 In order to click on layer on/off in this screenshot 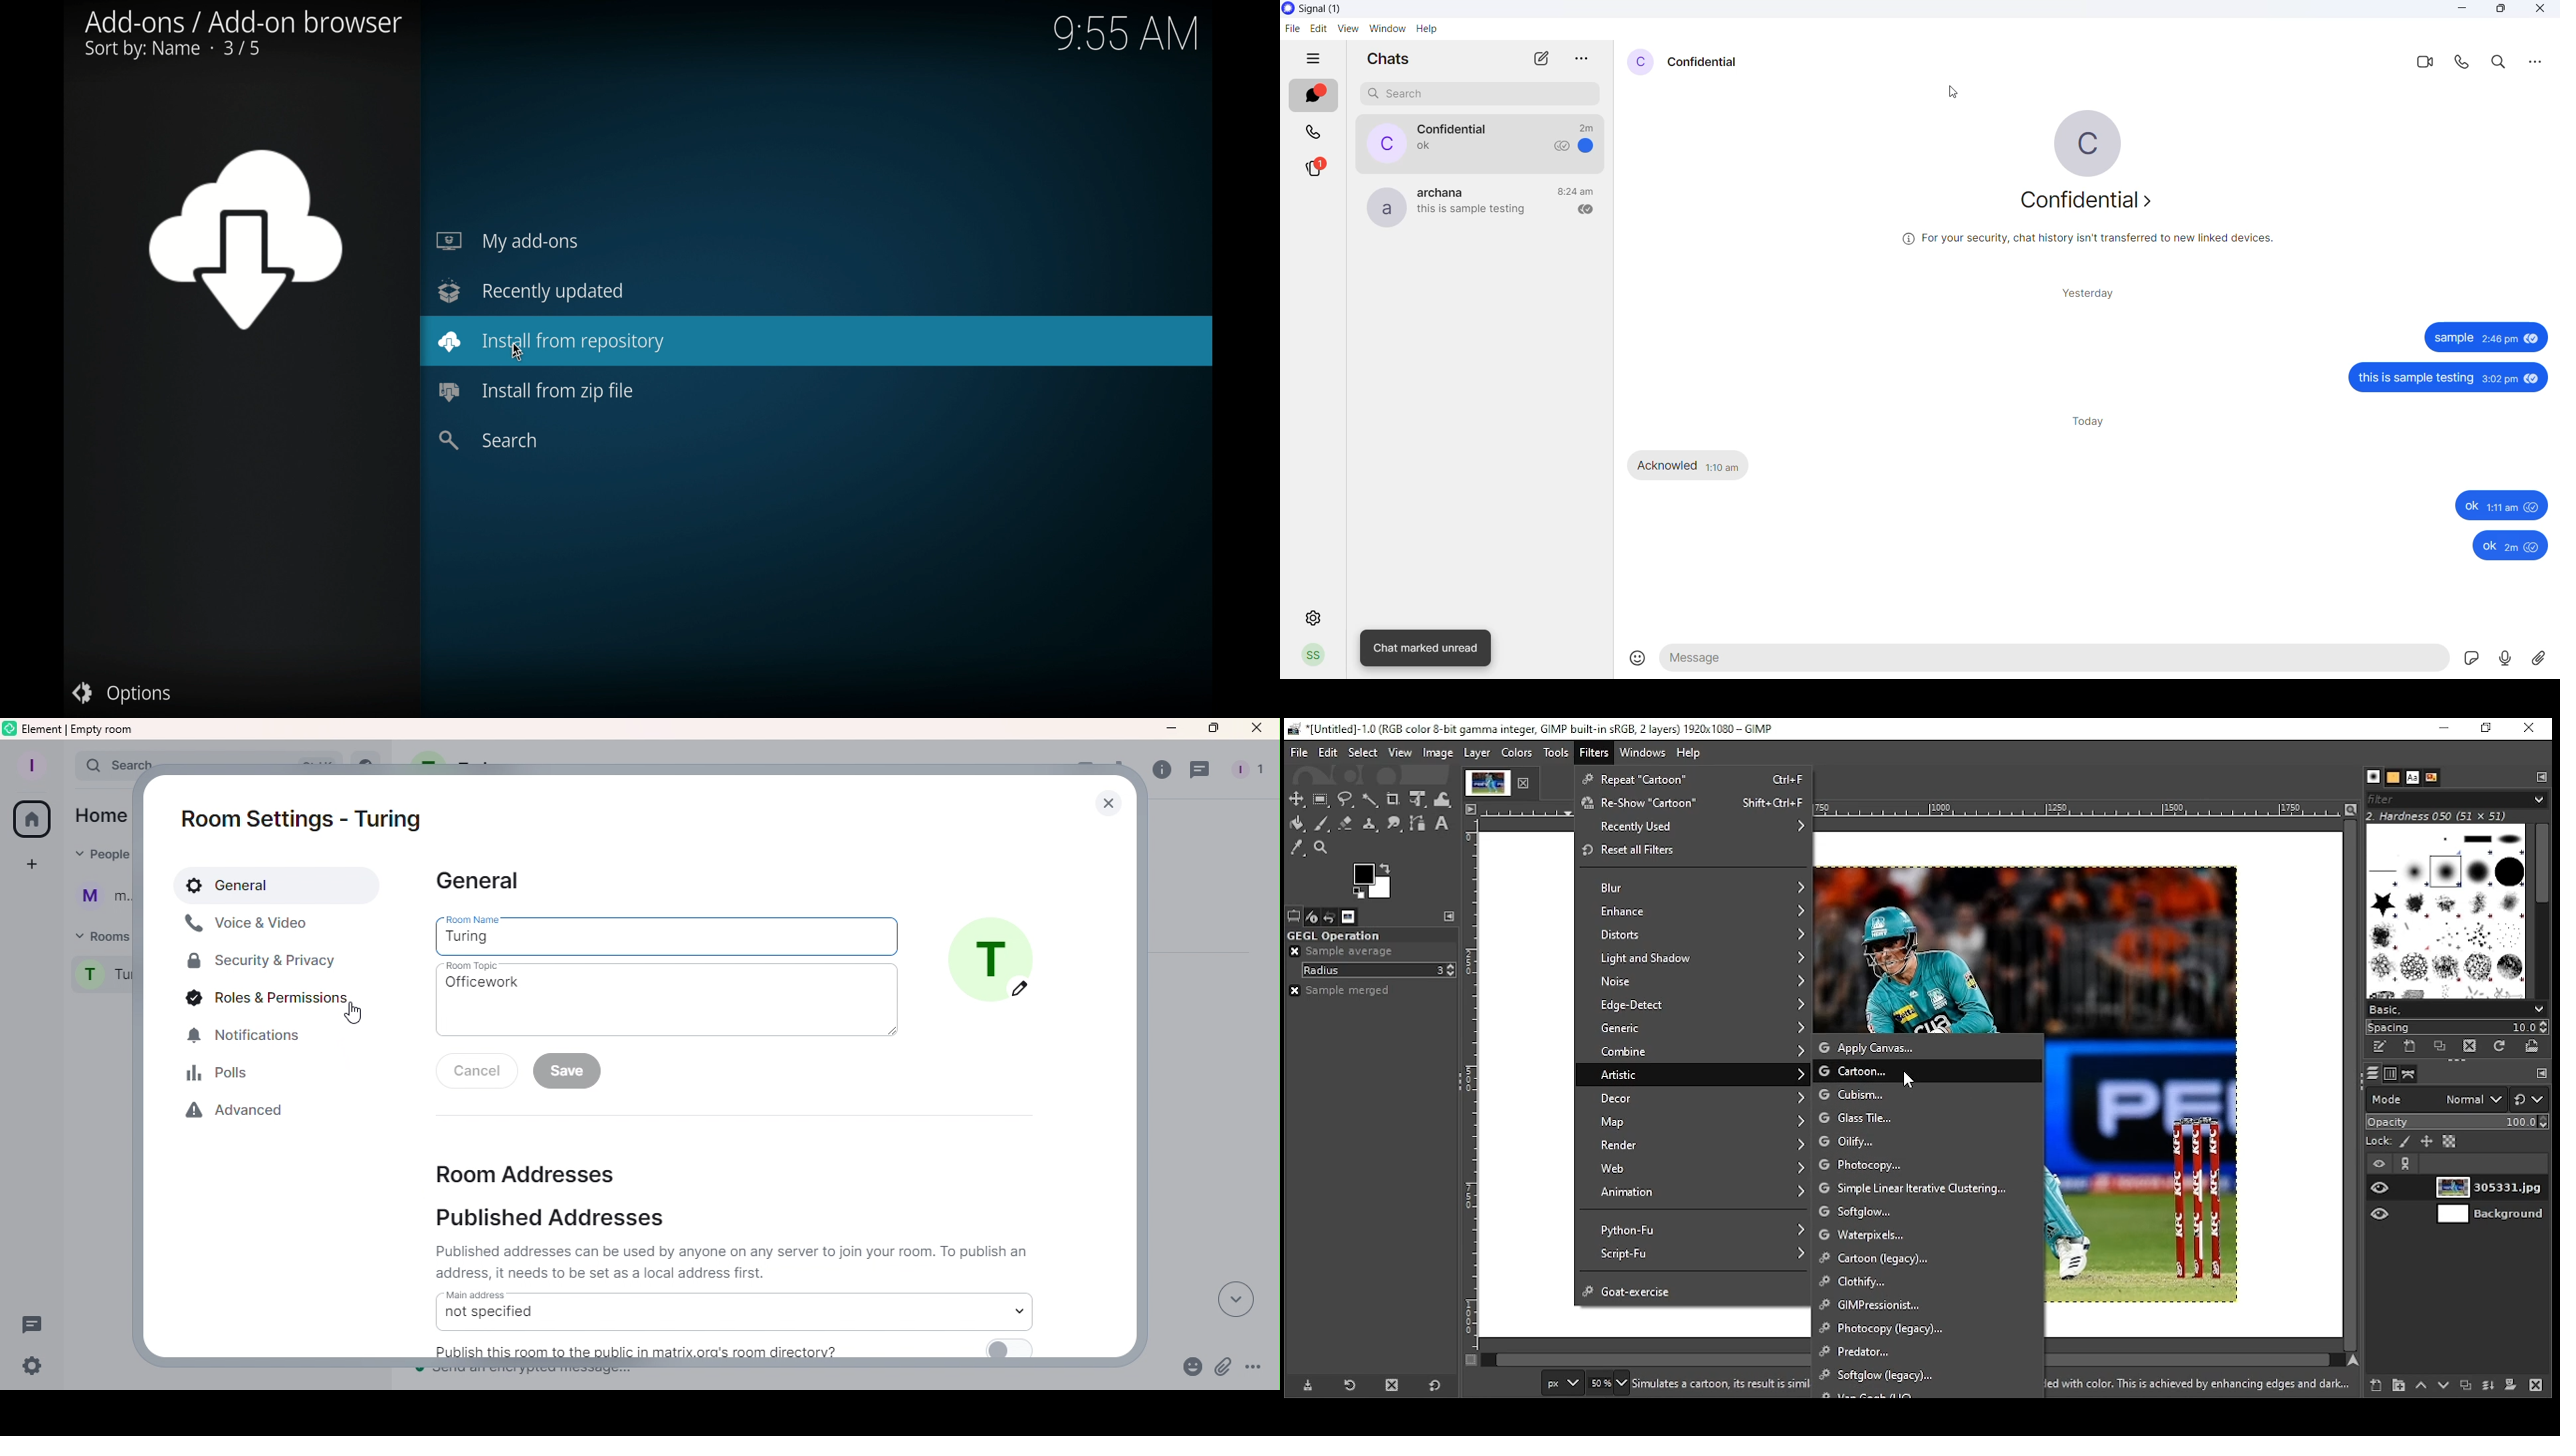, I will do `click(2383, 1215)`.